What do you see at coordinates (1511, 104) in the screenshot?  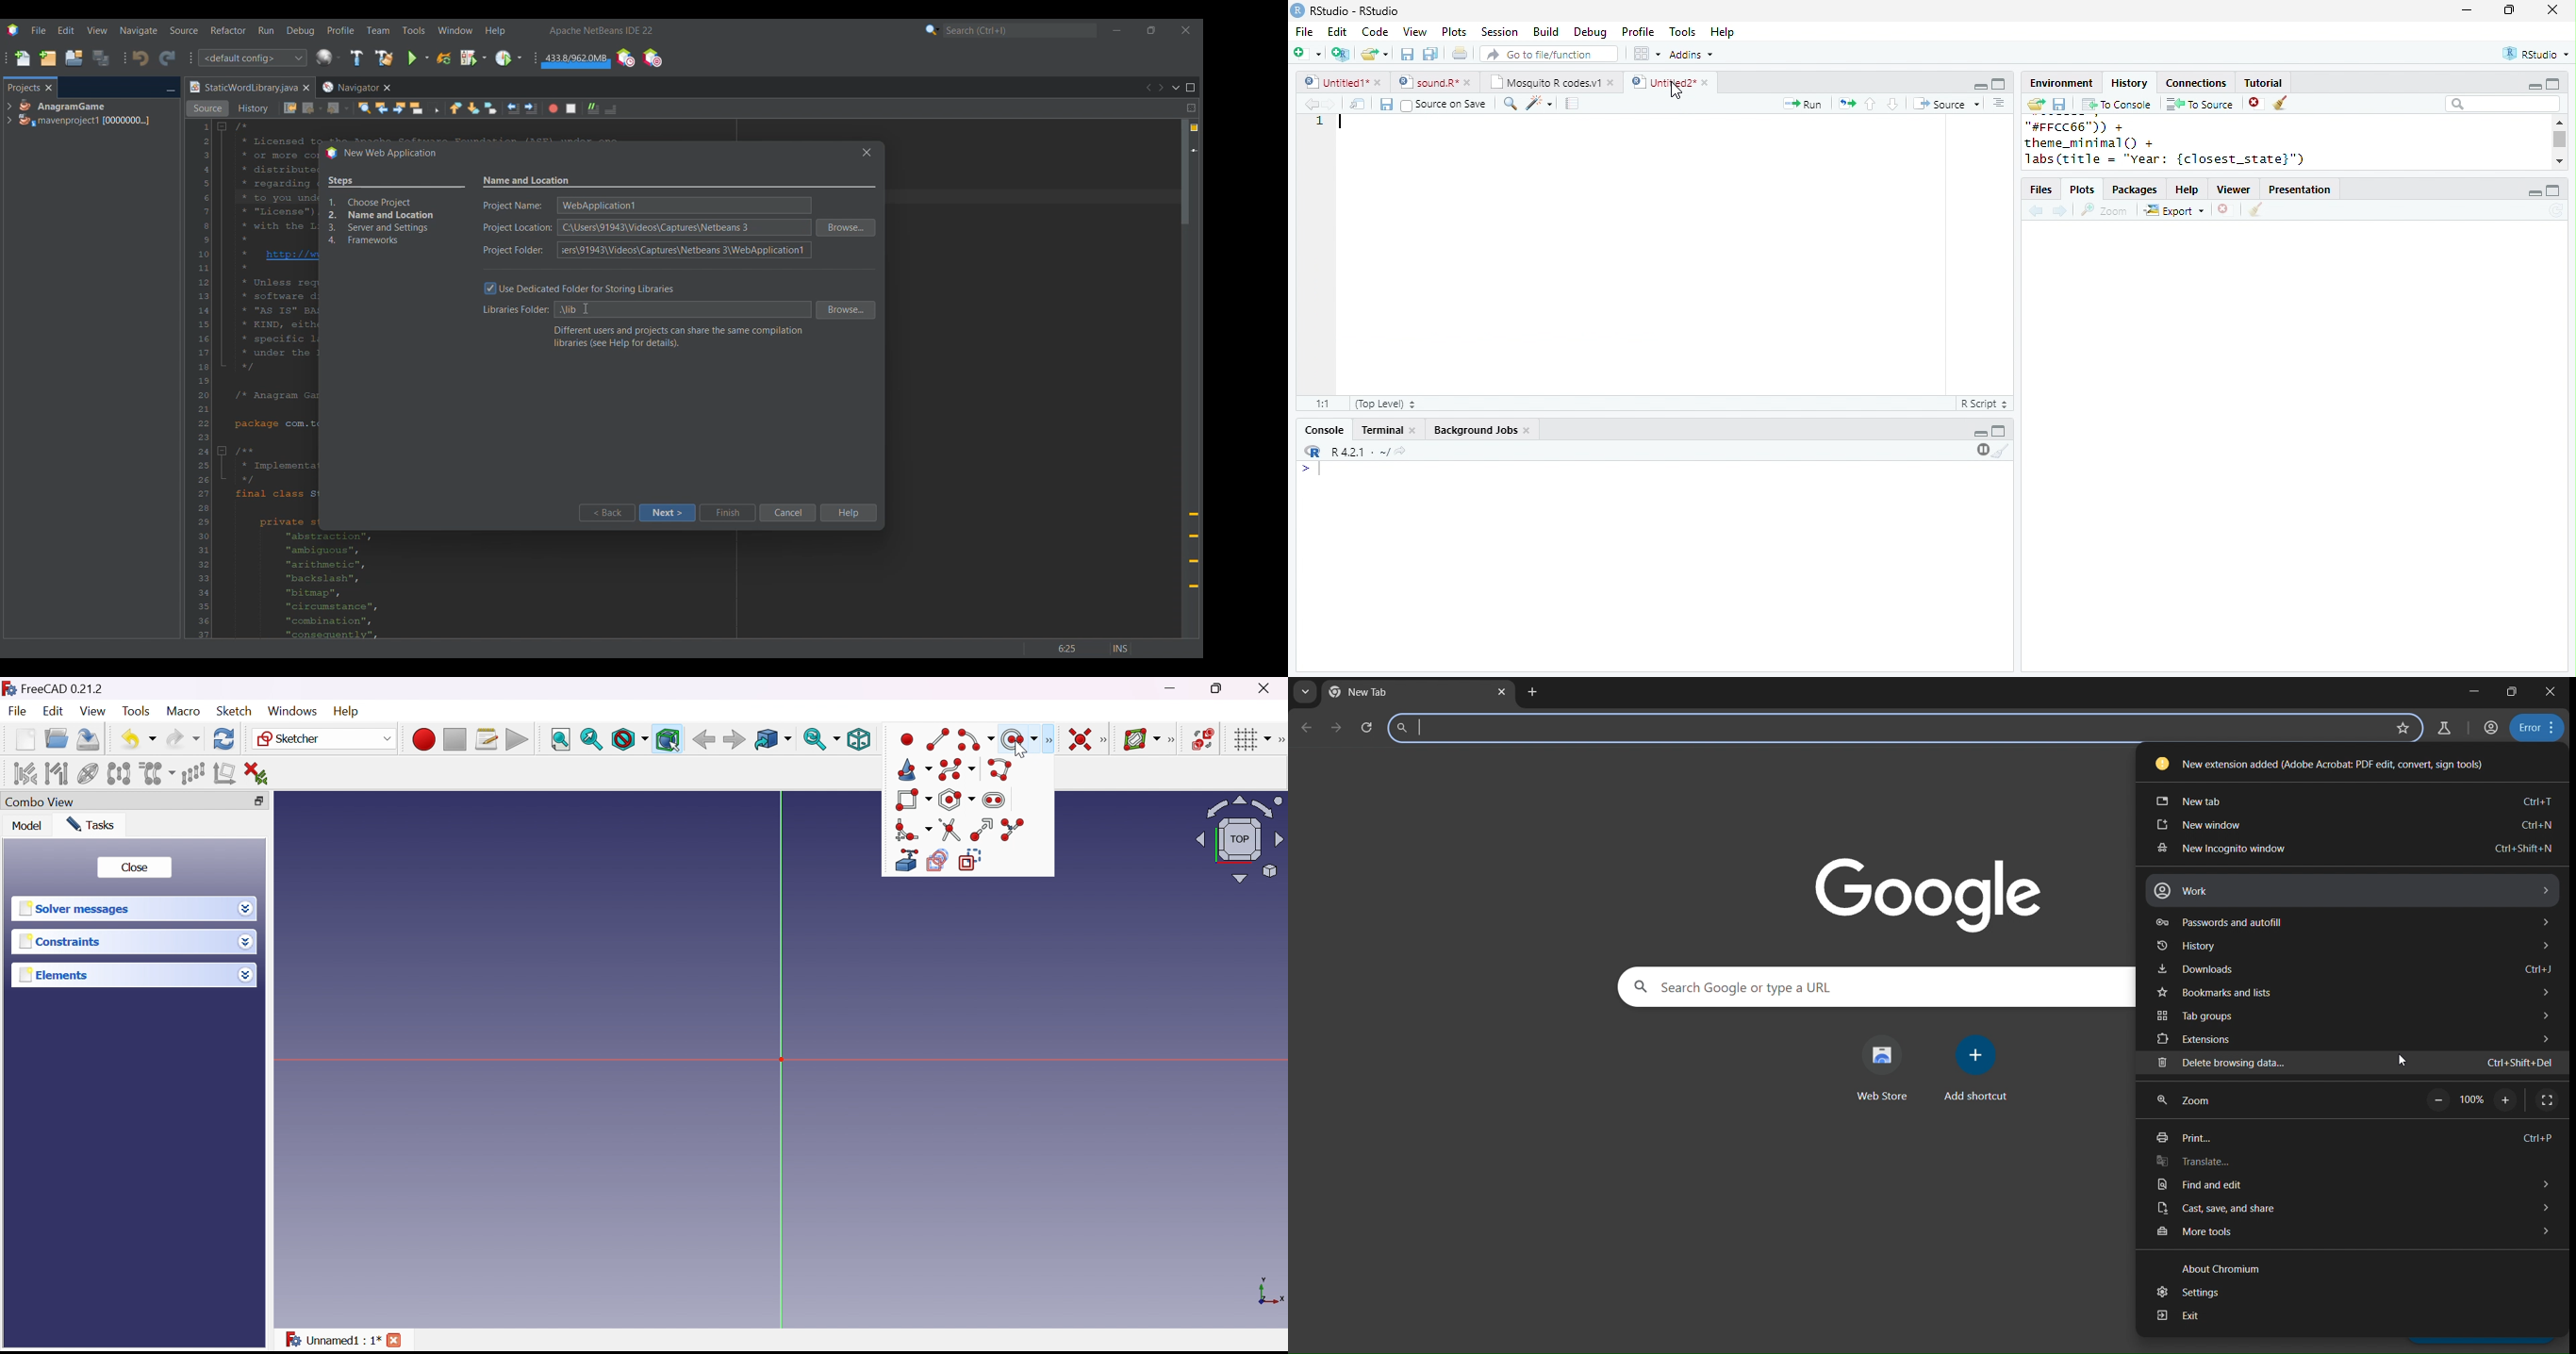 I see `search` at bounding box center [1511, 104].